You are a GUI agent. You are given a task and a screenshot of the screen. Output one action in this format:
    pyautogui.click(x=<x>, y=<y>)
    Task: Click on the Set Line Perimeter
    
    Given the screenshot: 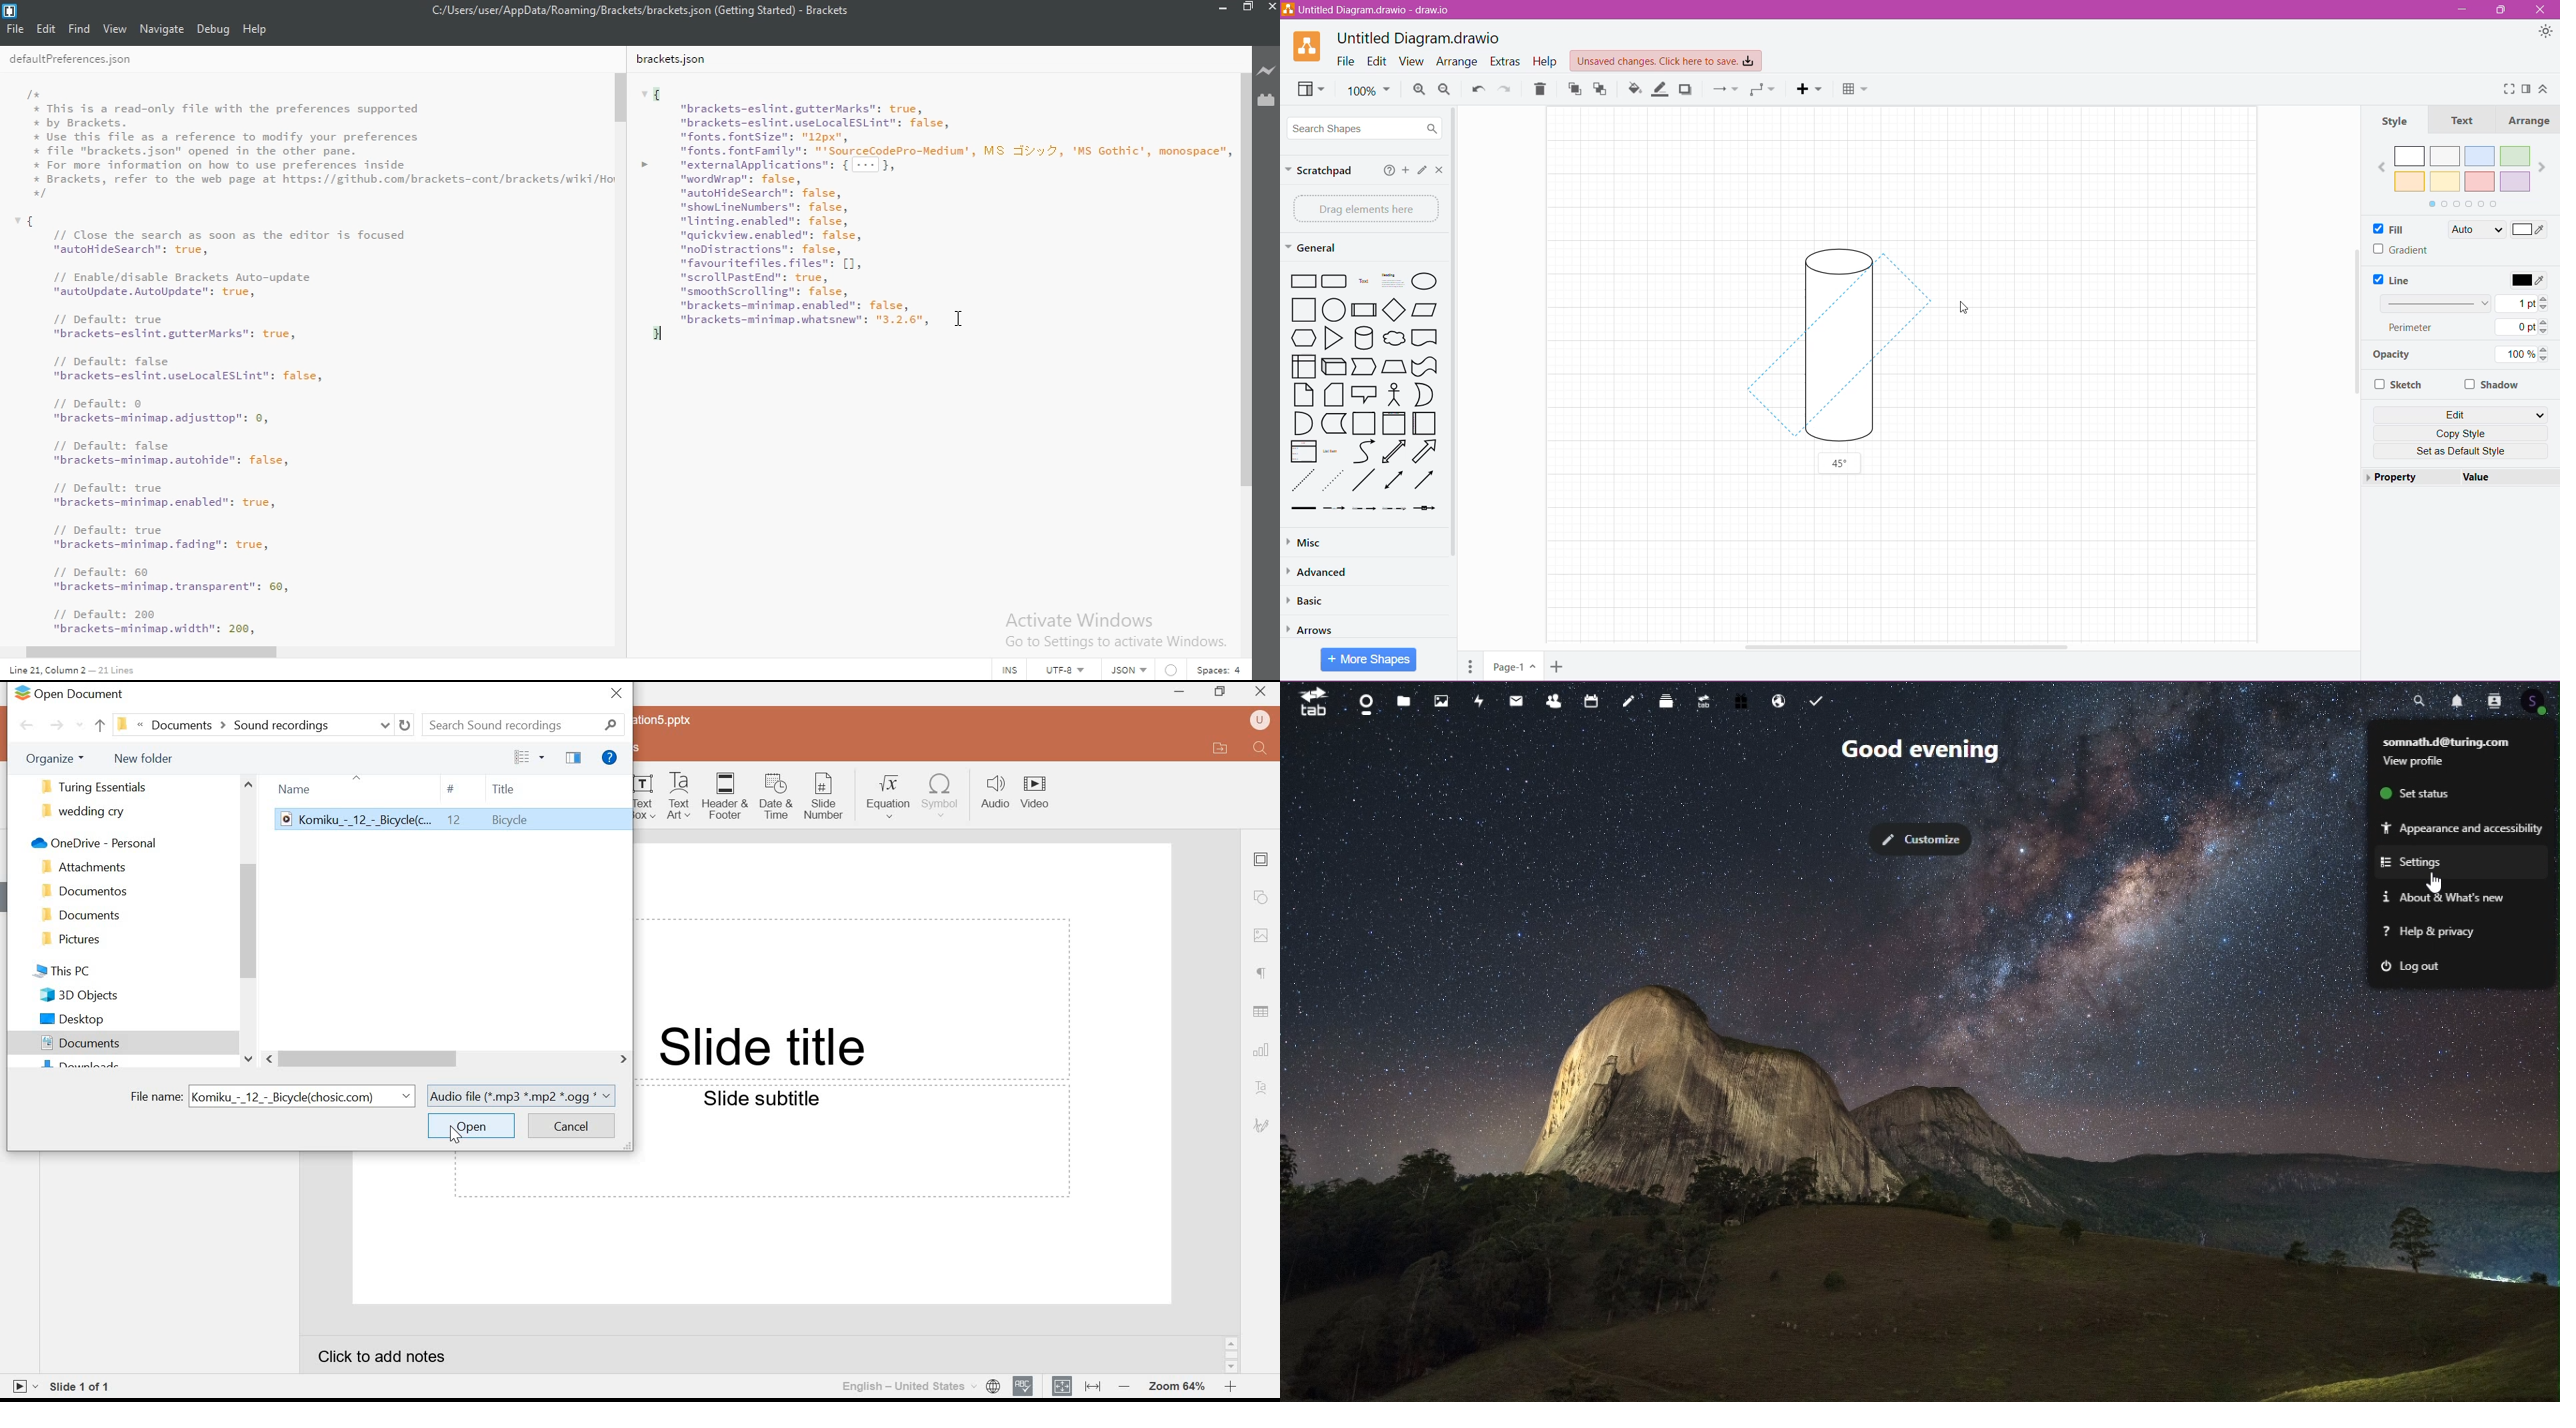 What is the action you would take?
    pyautogui.click(x=2464, y=328)
    